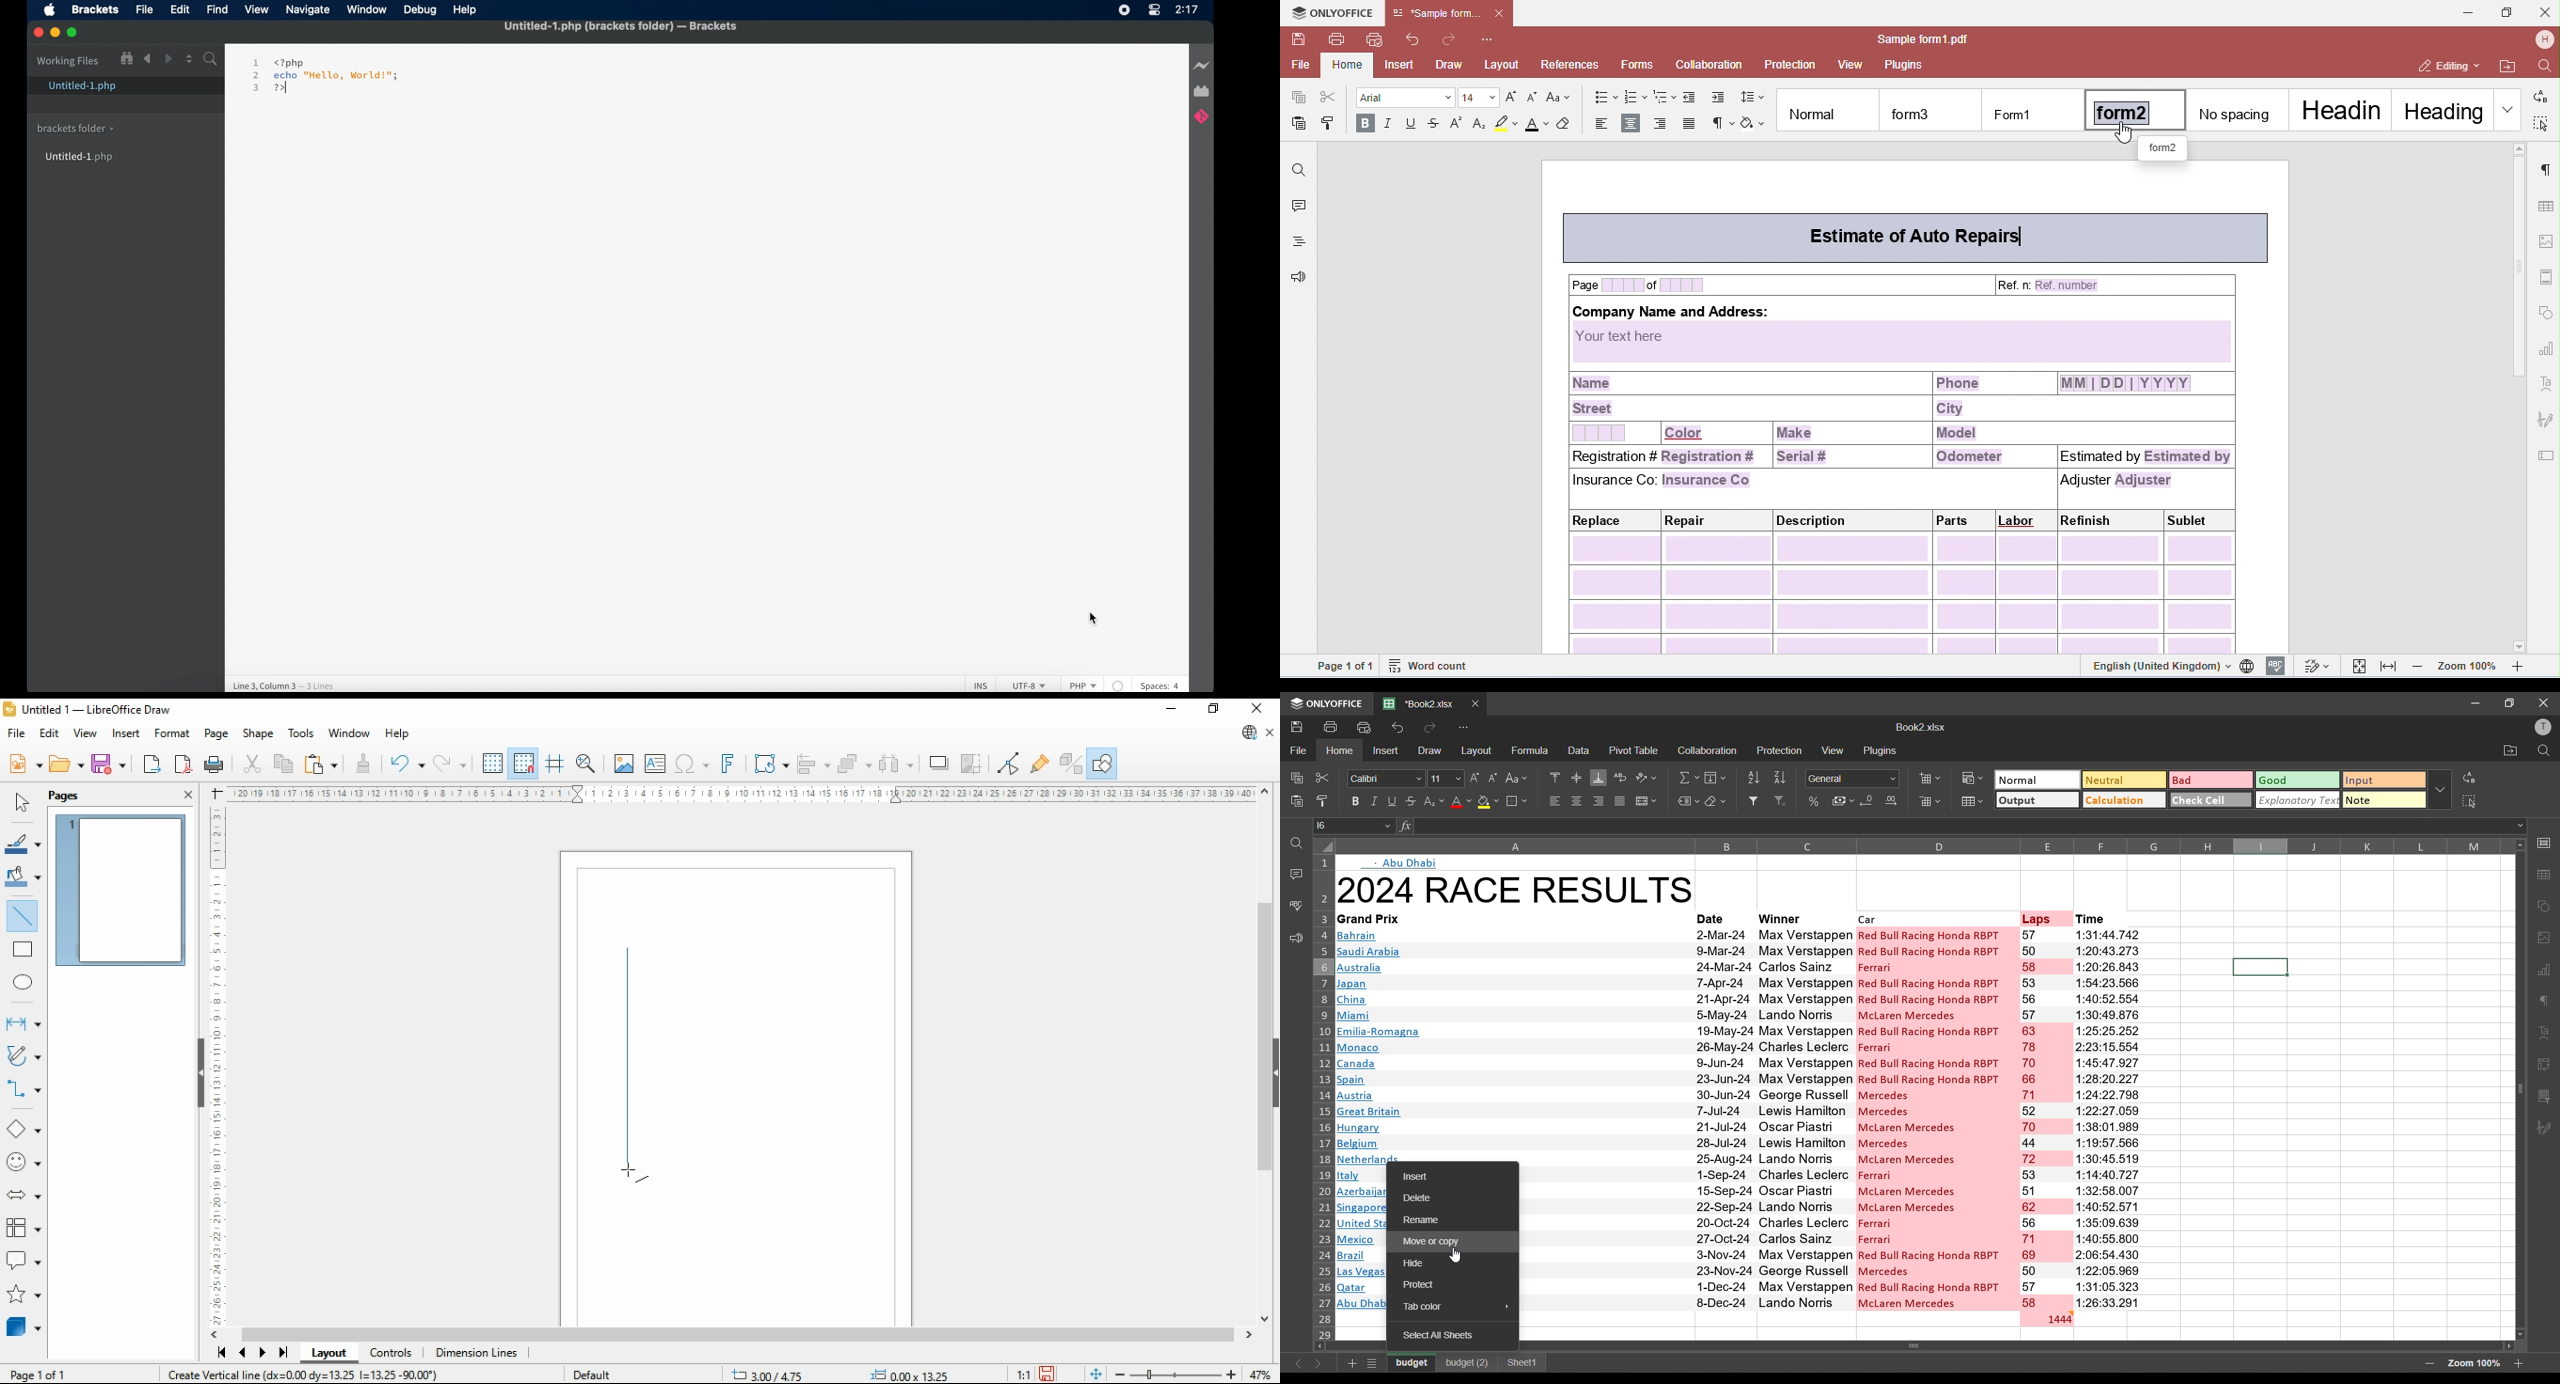 The width and height of the screenshot is (2576, 1400). What do you see at coordinates (282, 765) in the screenshot?
I see `copy` at bounding box center [282, 765].